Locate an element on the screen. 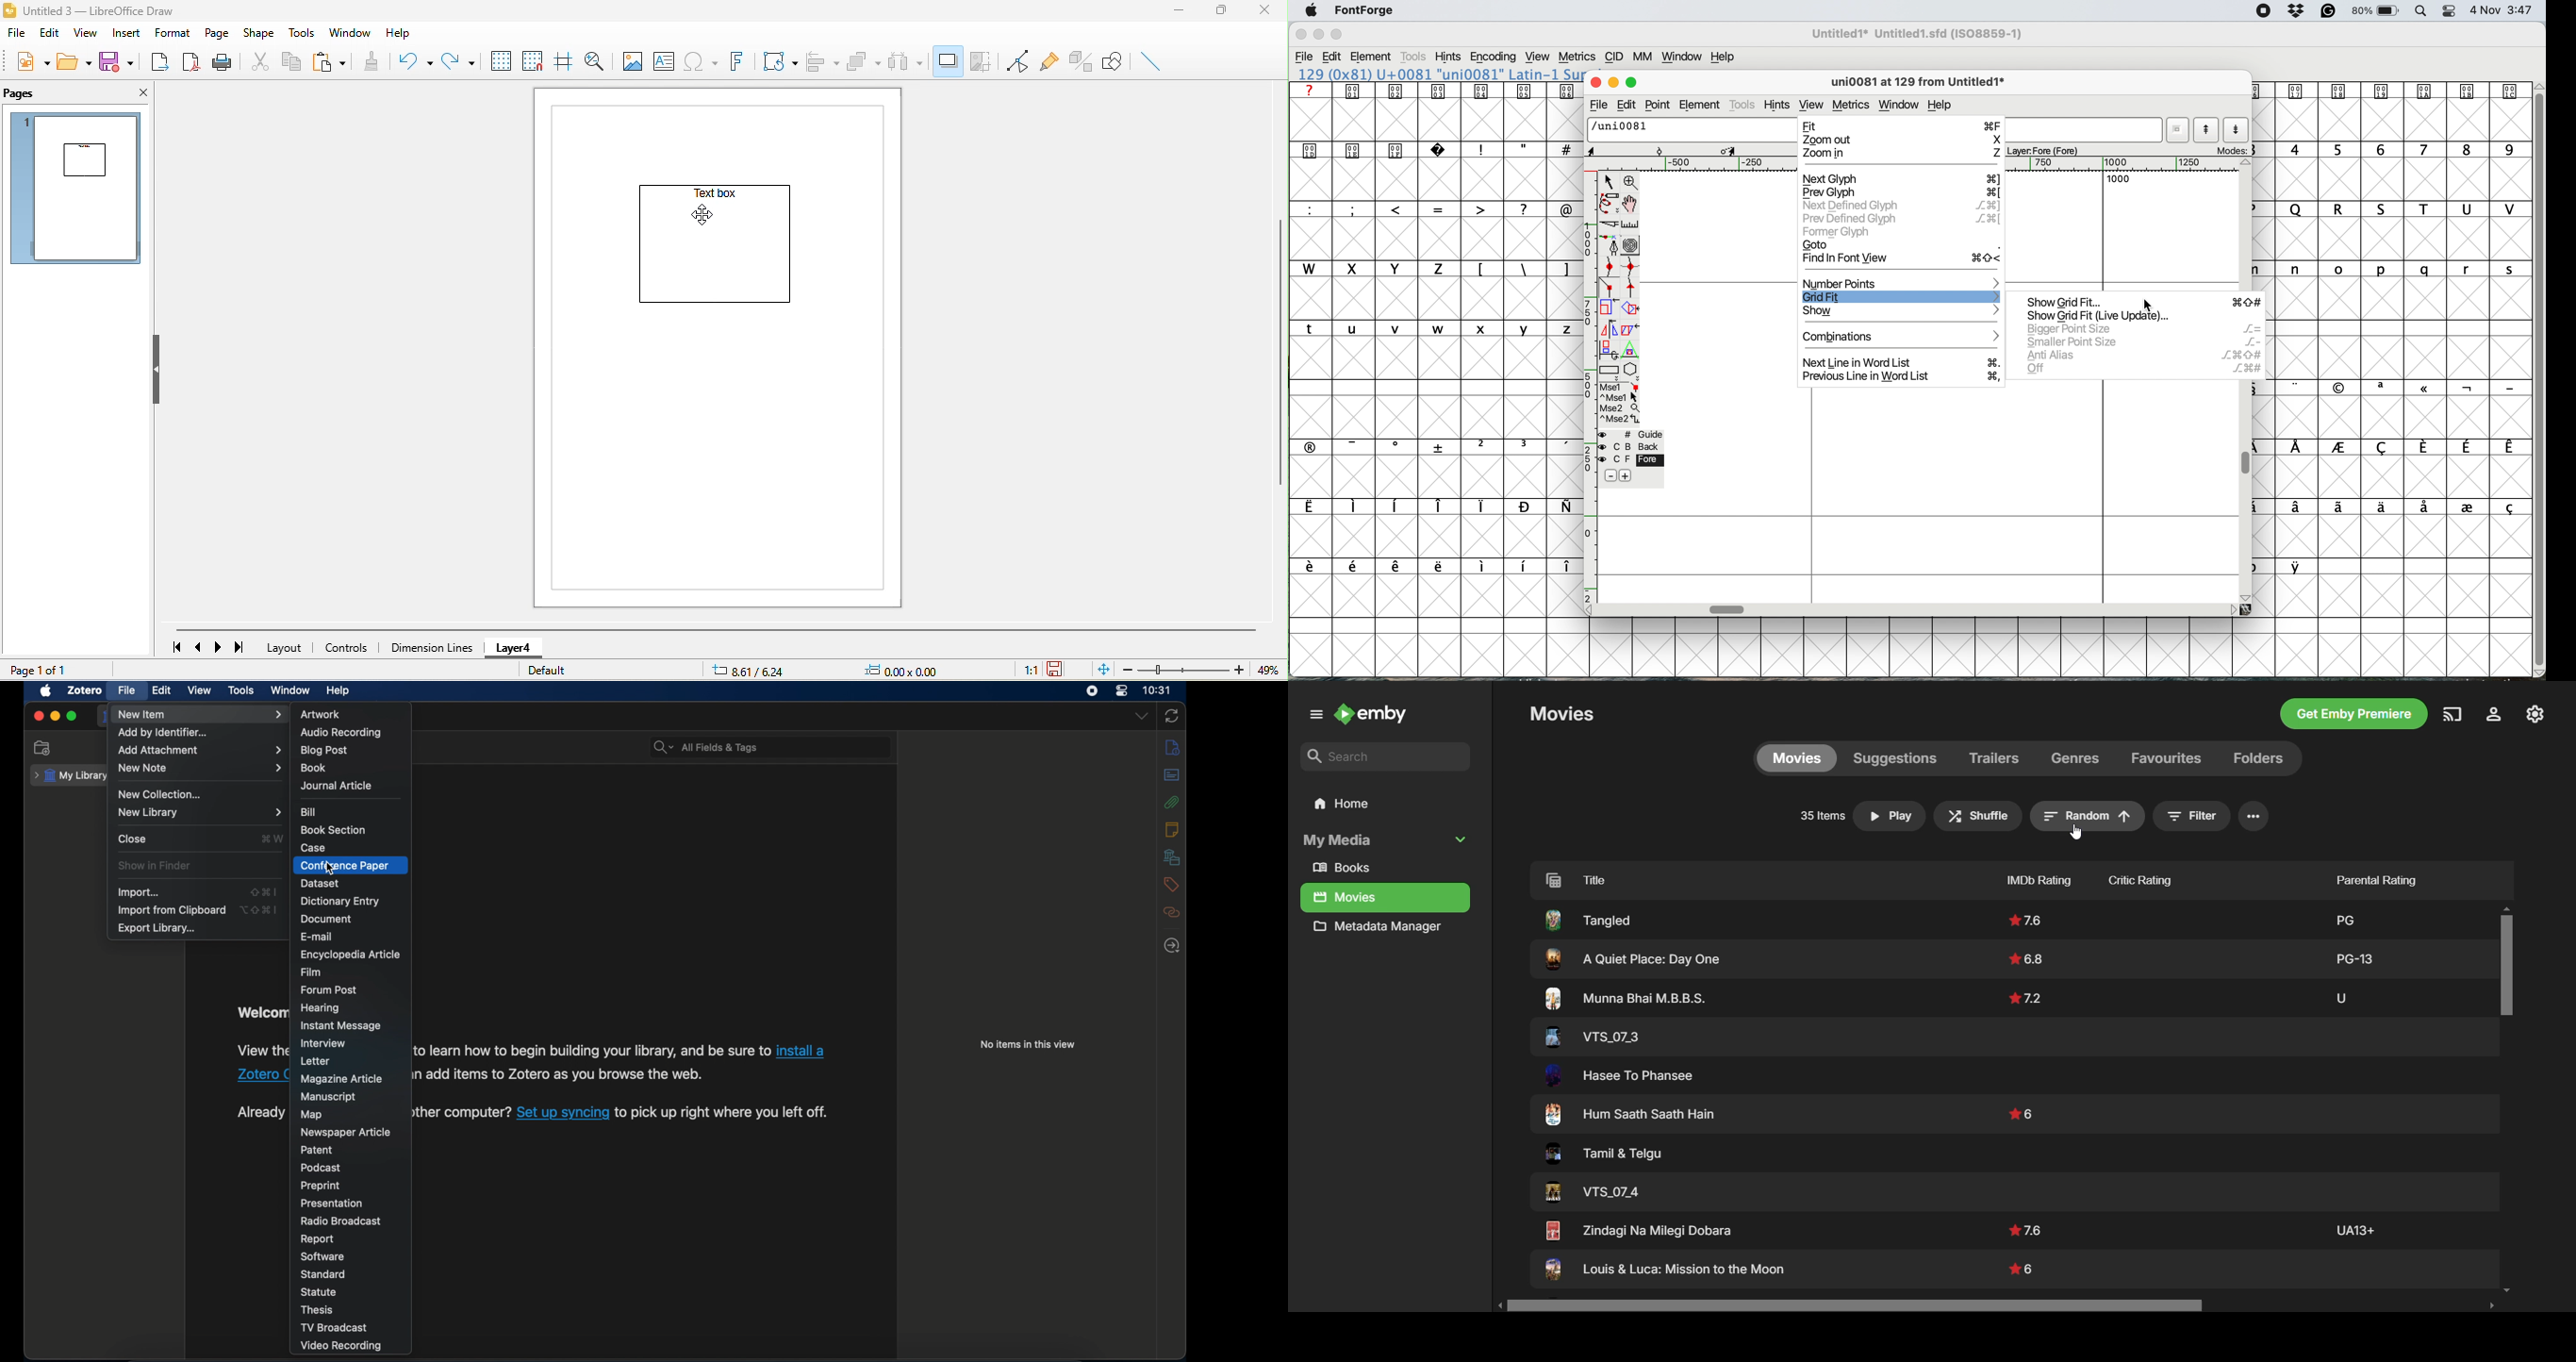 Image resolution: width=2576 pixels, height=1372 pixels. import is located at coordinates (139, 892).